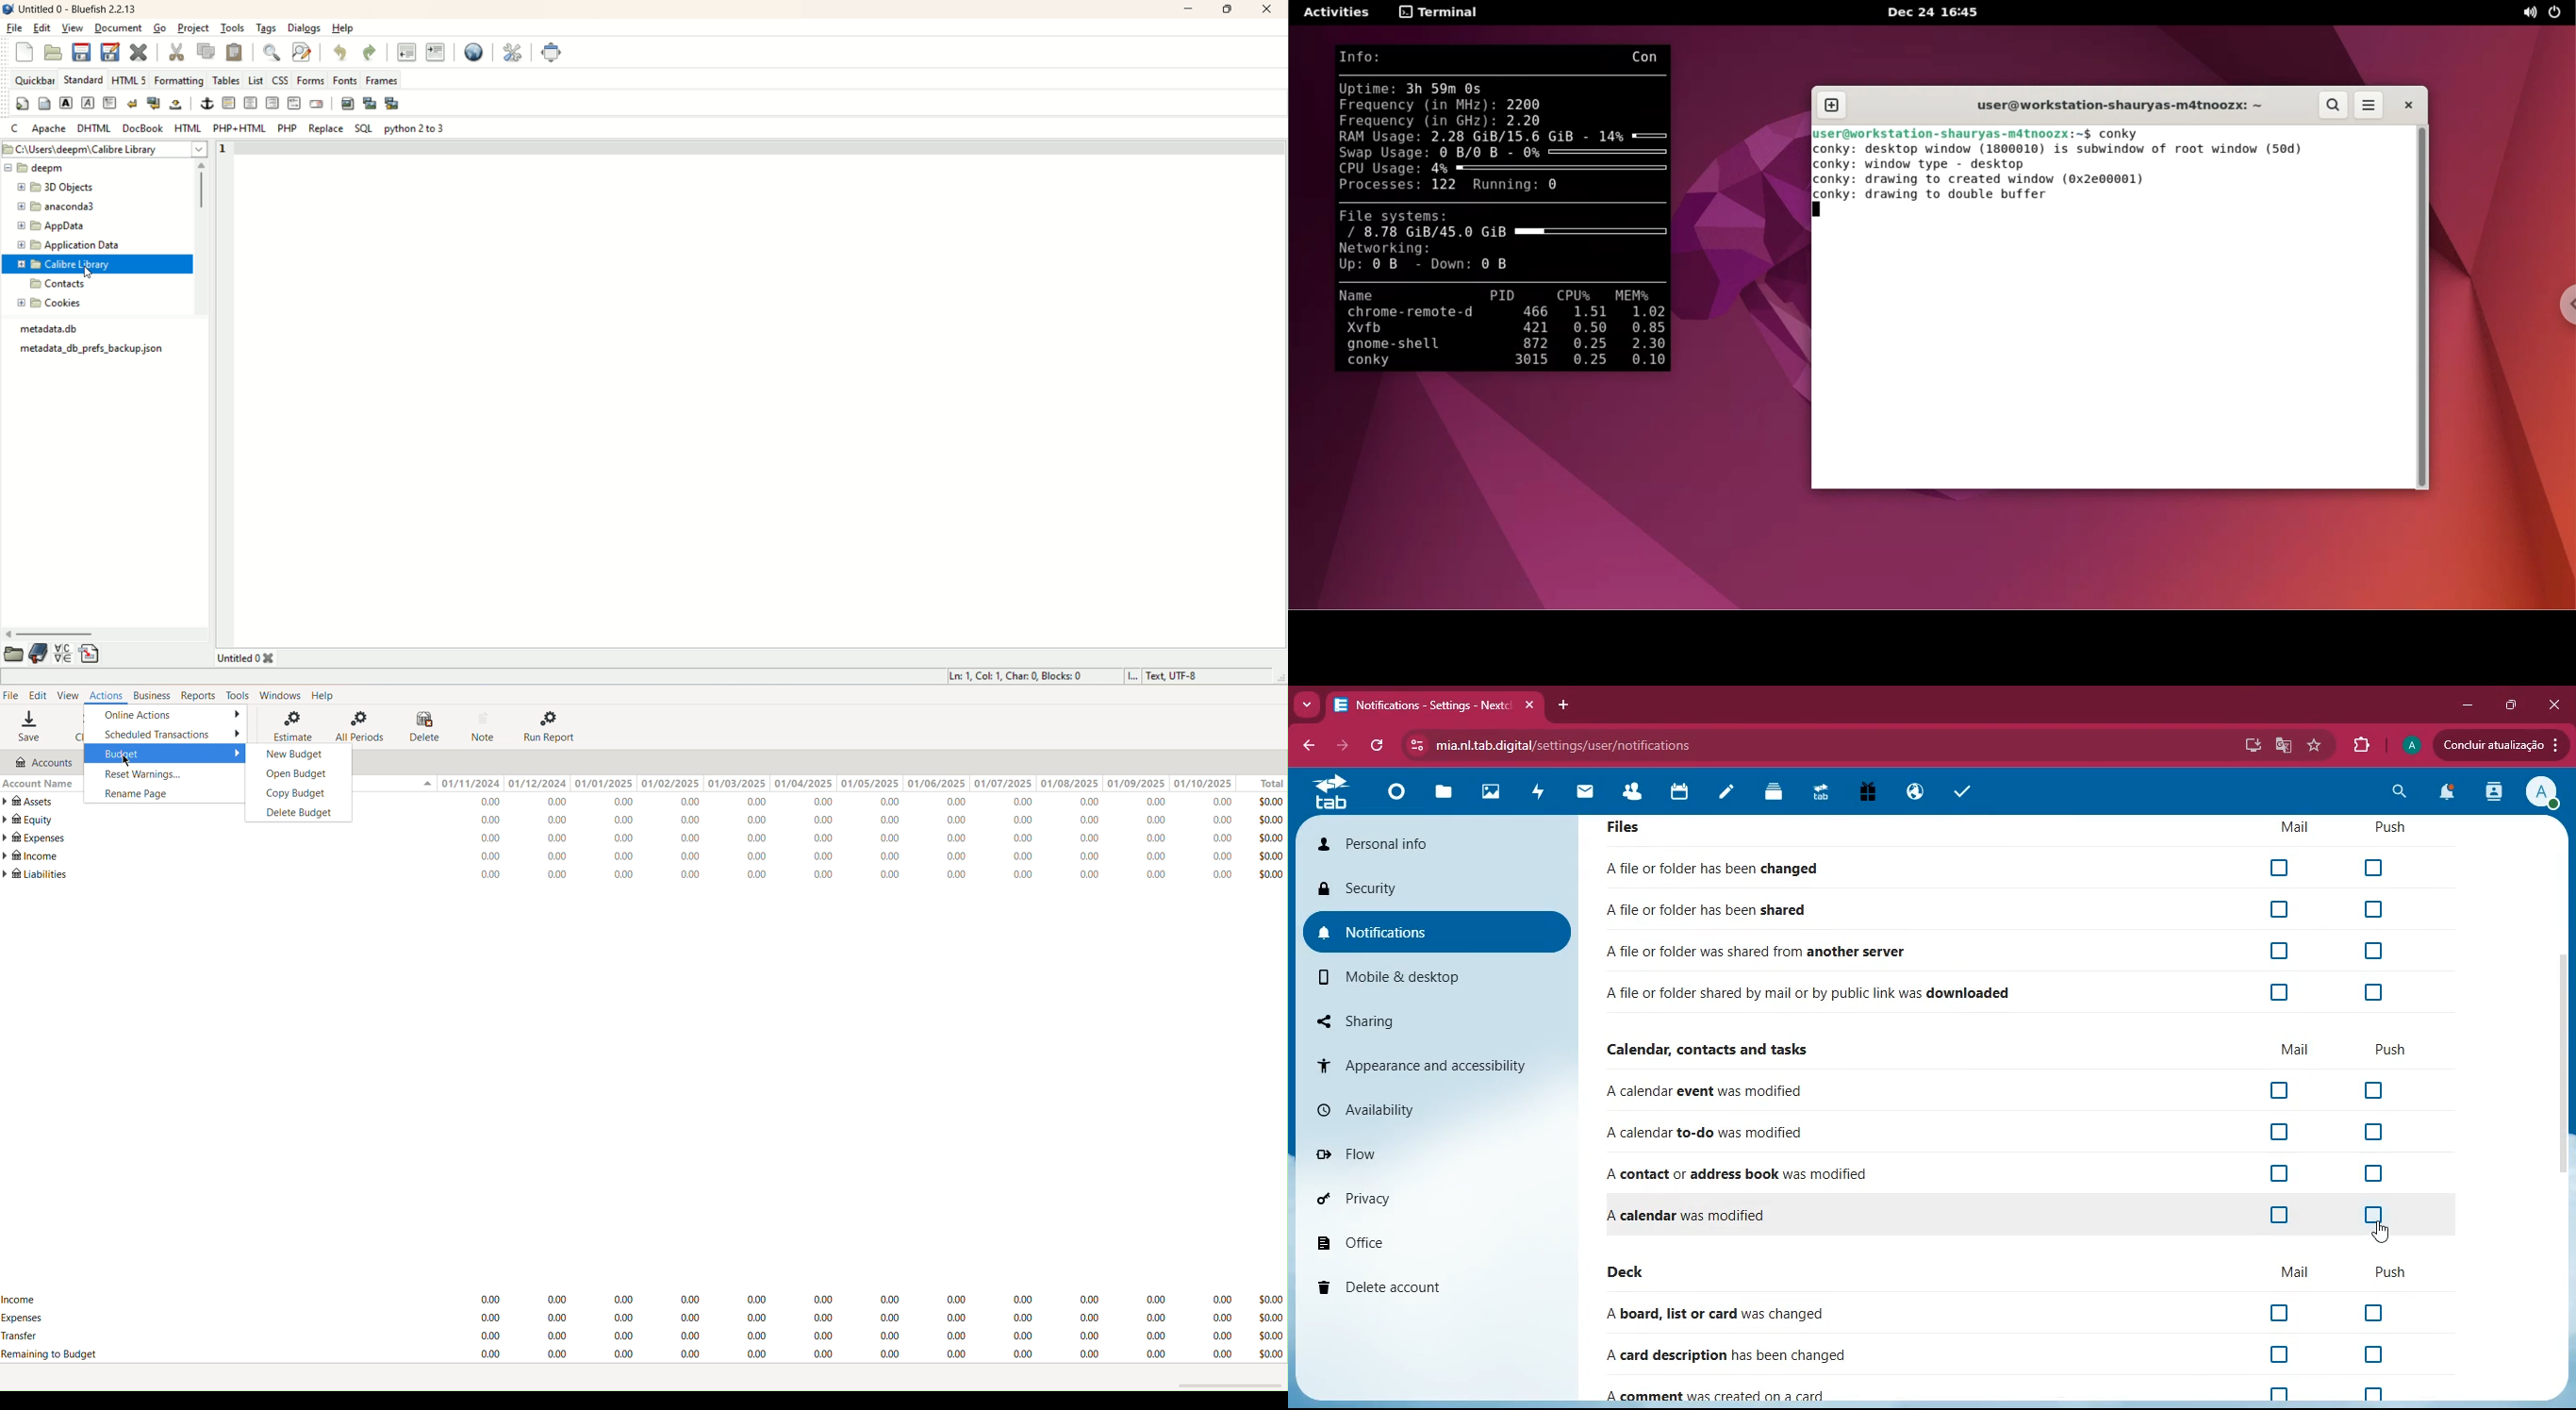  I want to click on Note, so click(486, 727).